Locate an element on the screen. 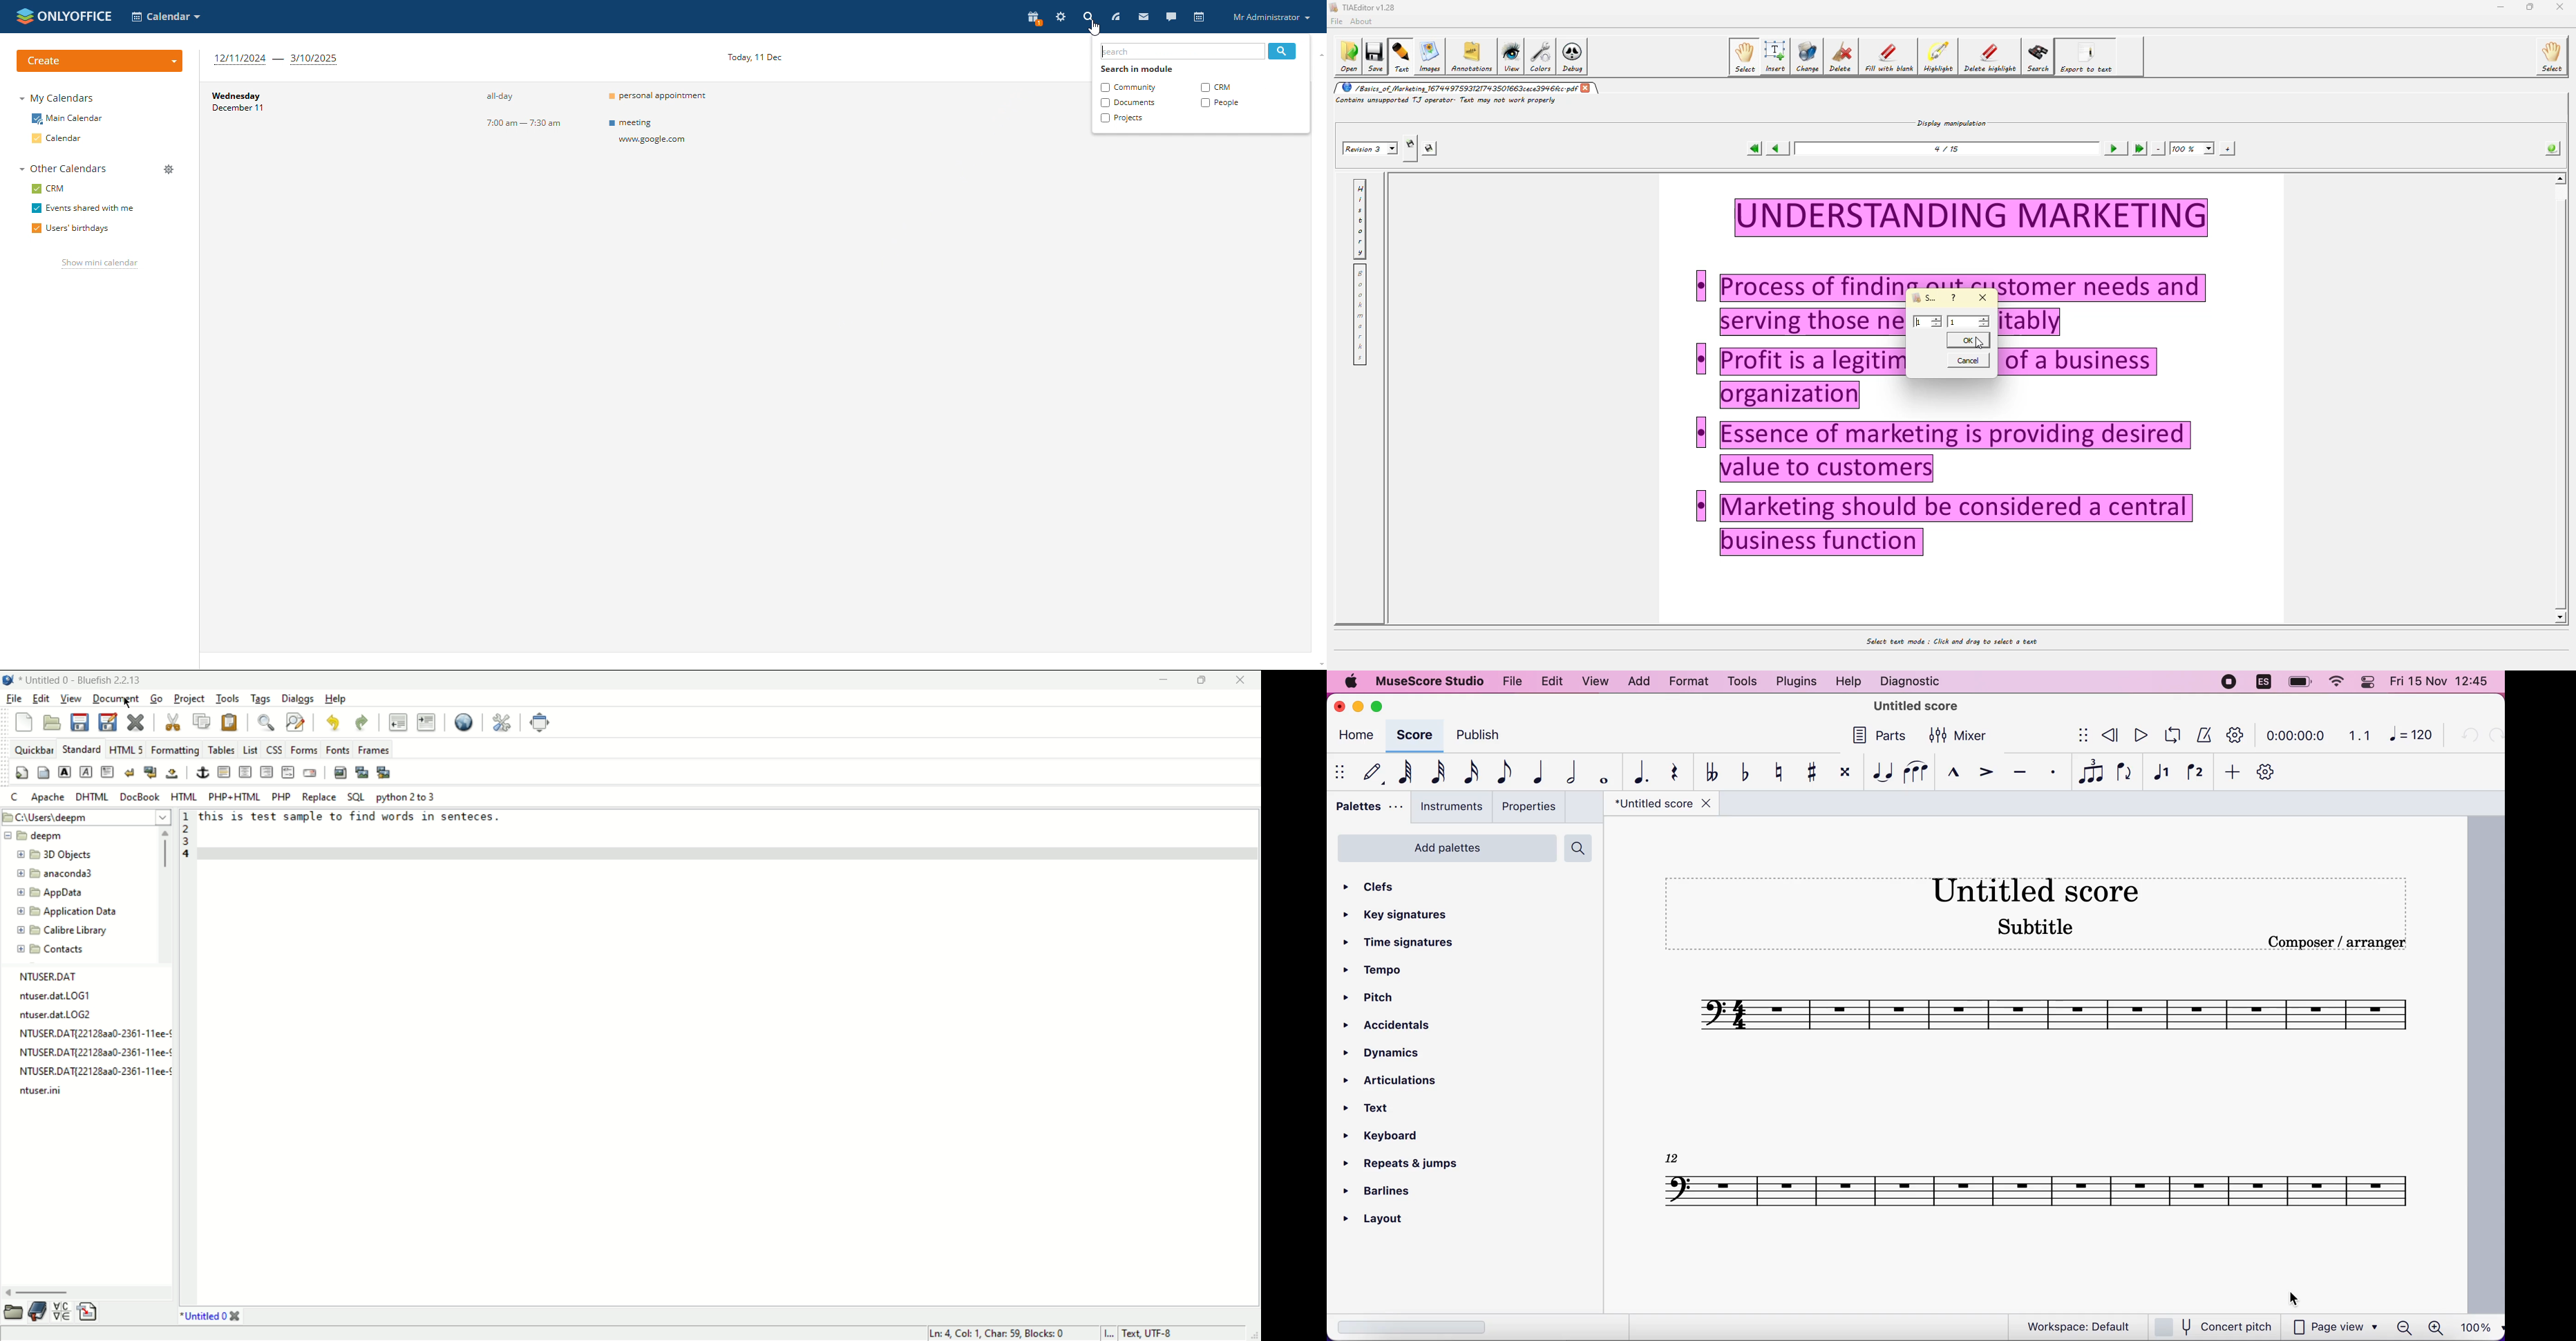 The height and width of the screenshot is (1344, 2576). next page is located at coordinates (2114, 148).